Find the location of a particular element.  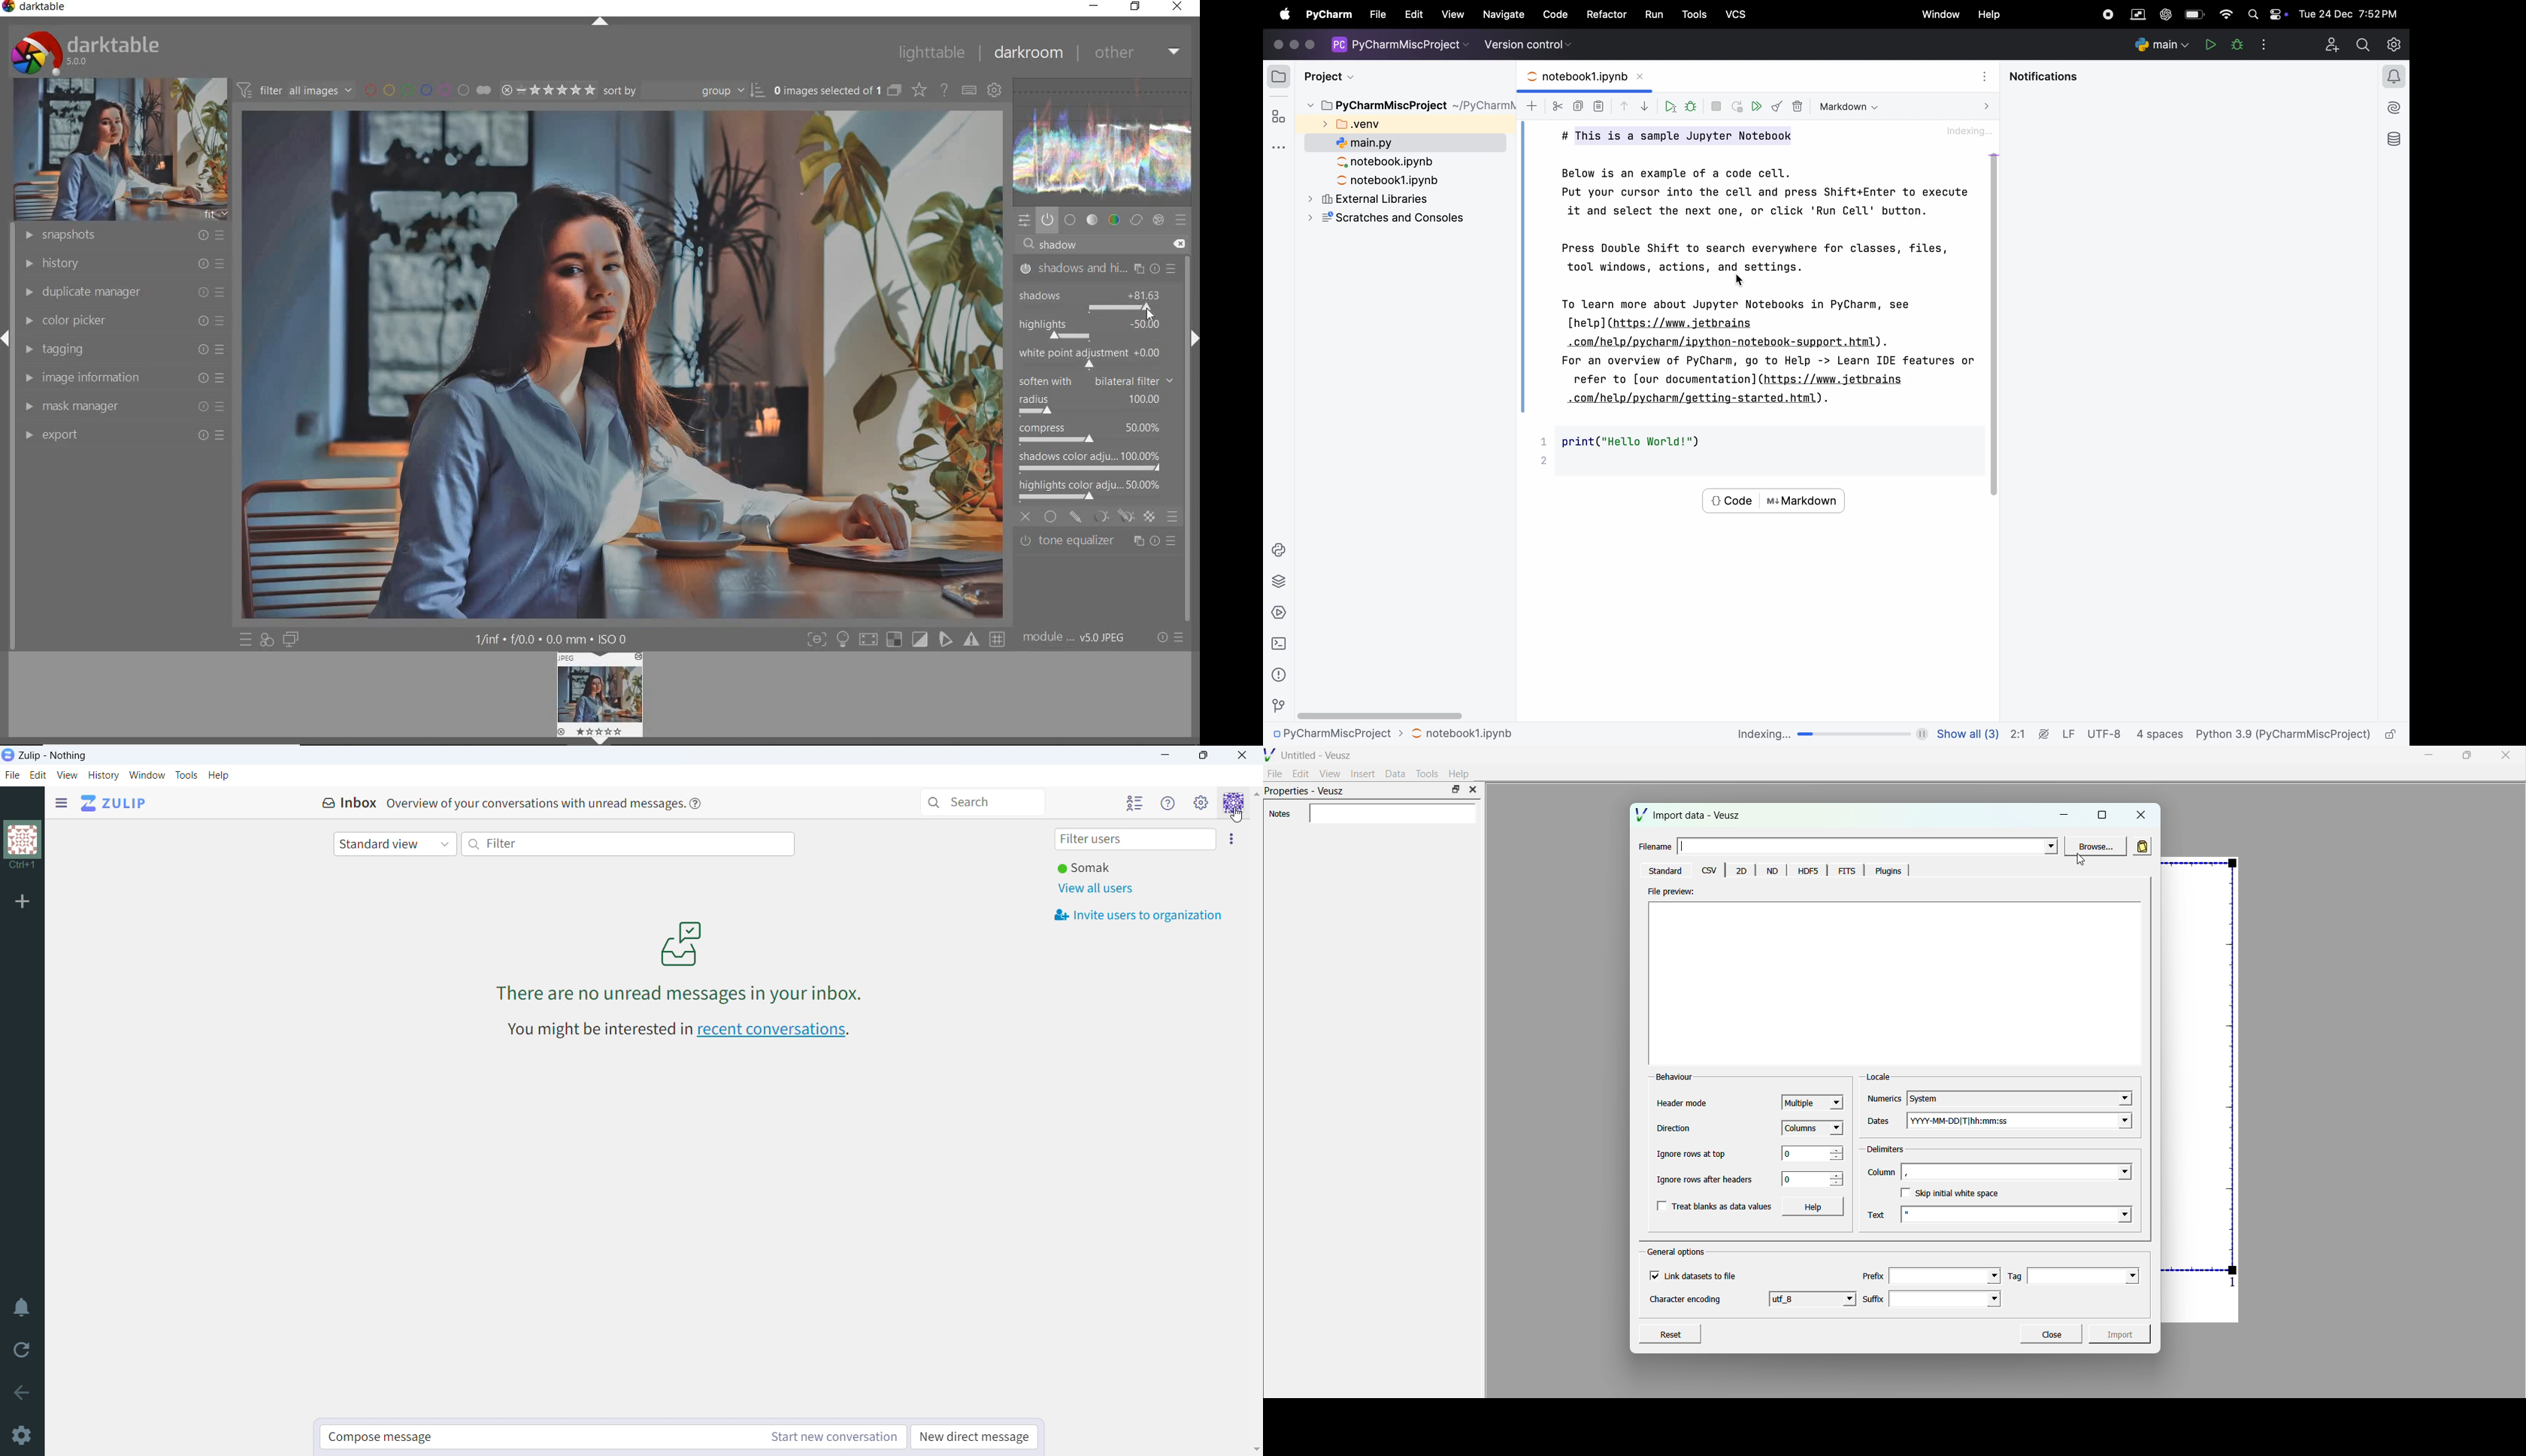

suffix field is located at coordinates (1947, 1299).